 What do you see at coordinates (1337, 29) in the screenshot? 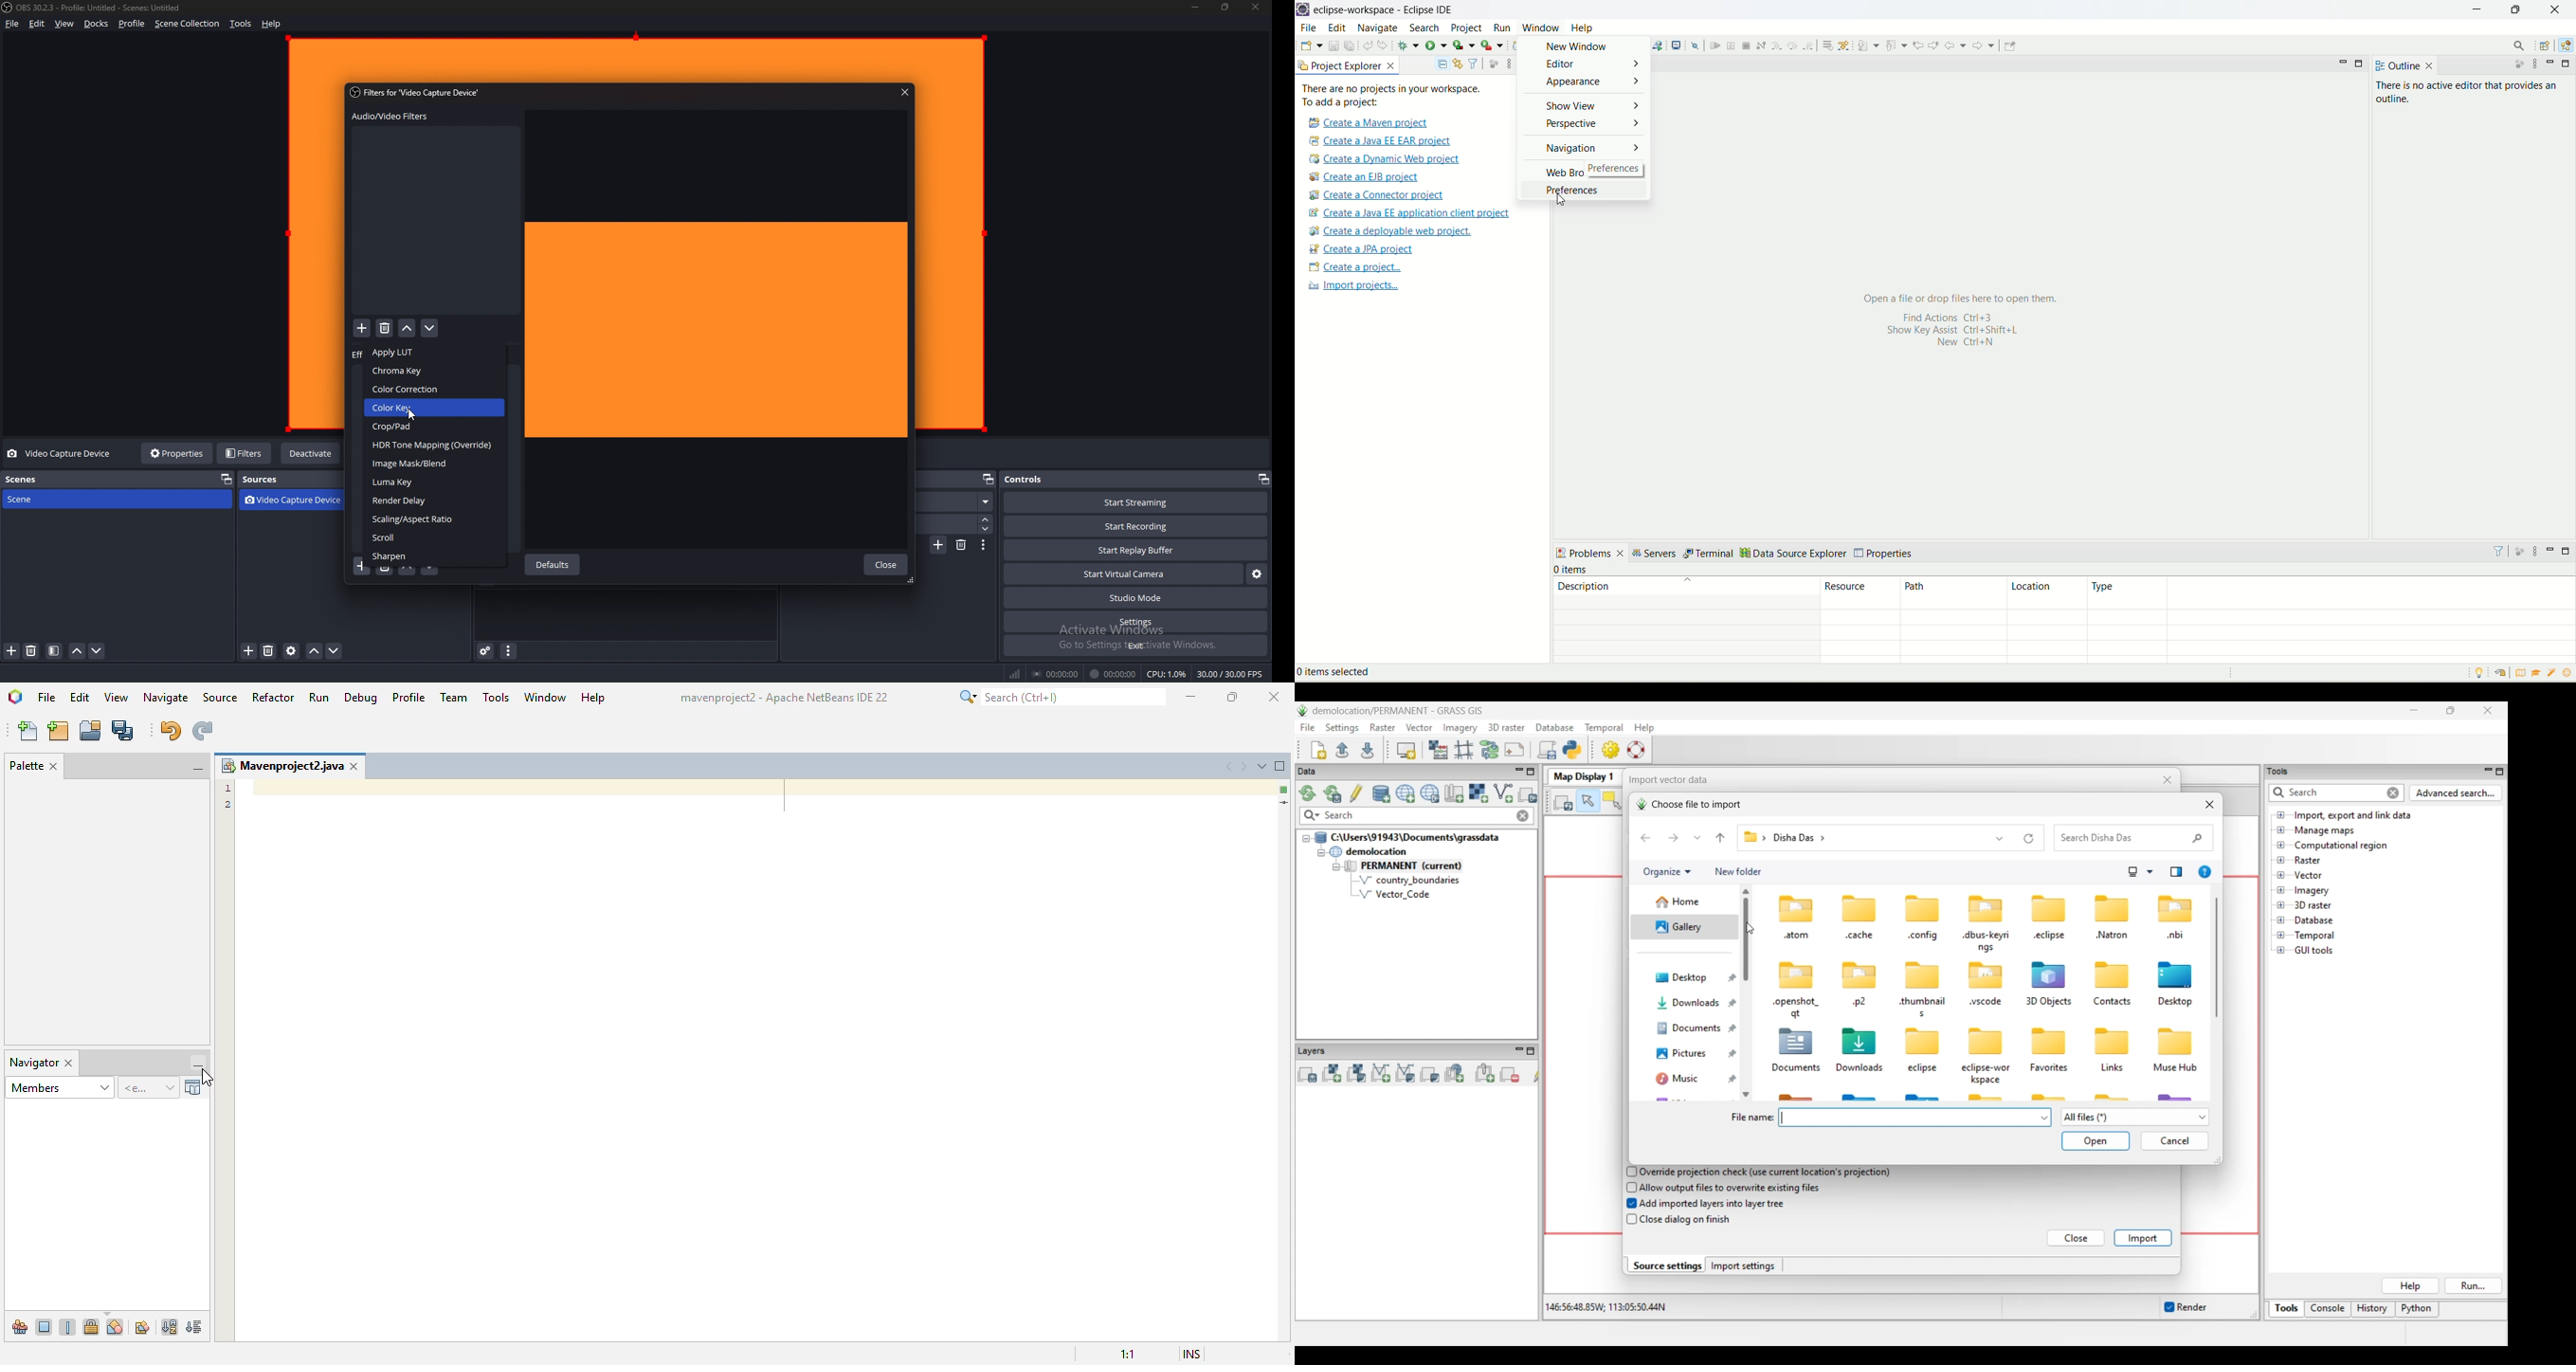
I see `edit` at bounding box center [1337, 29].